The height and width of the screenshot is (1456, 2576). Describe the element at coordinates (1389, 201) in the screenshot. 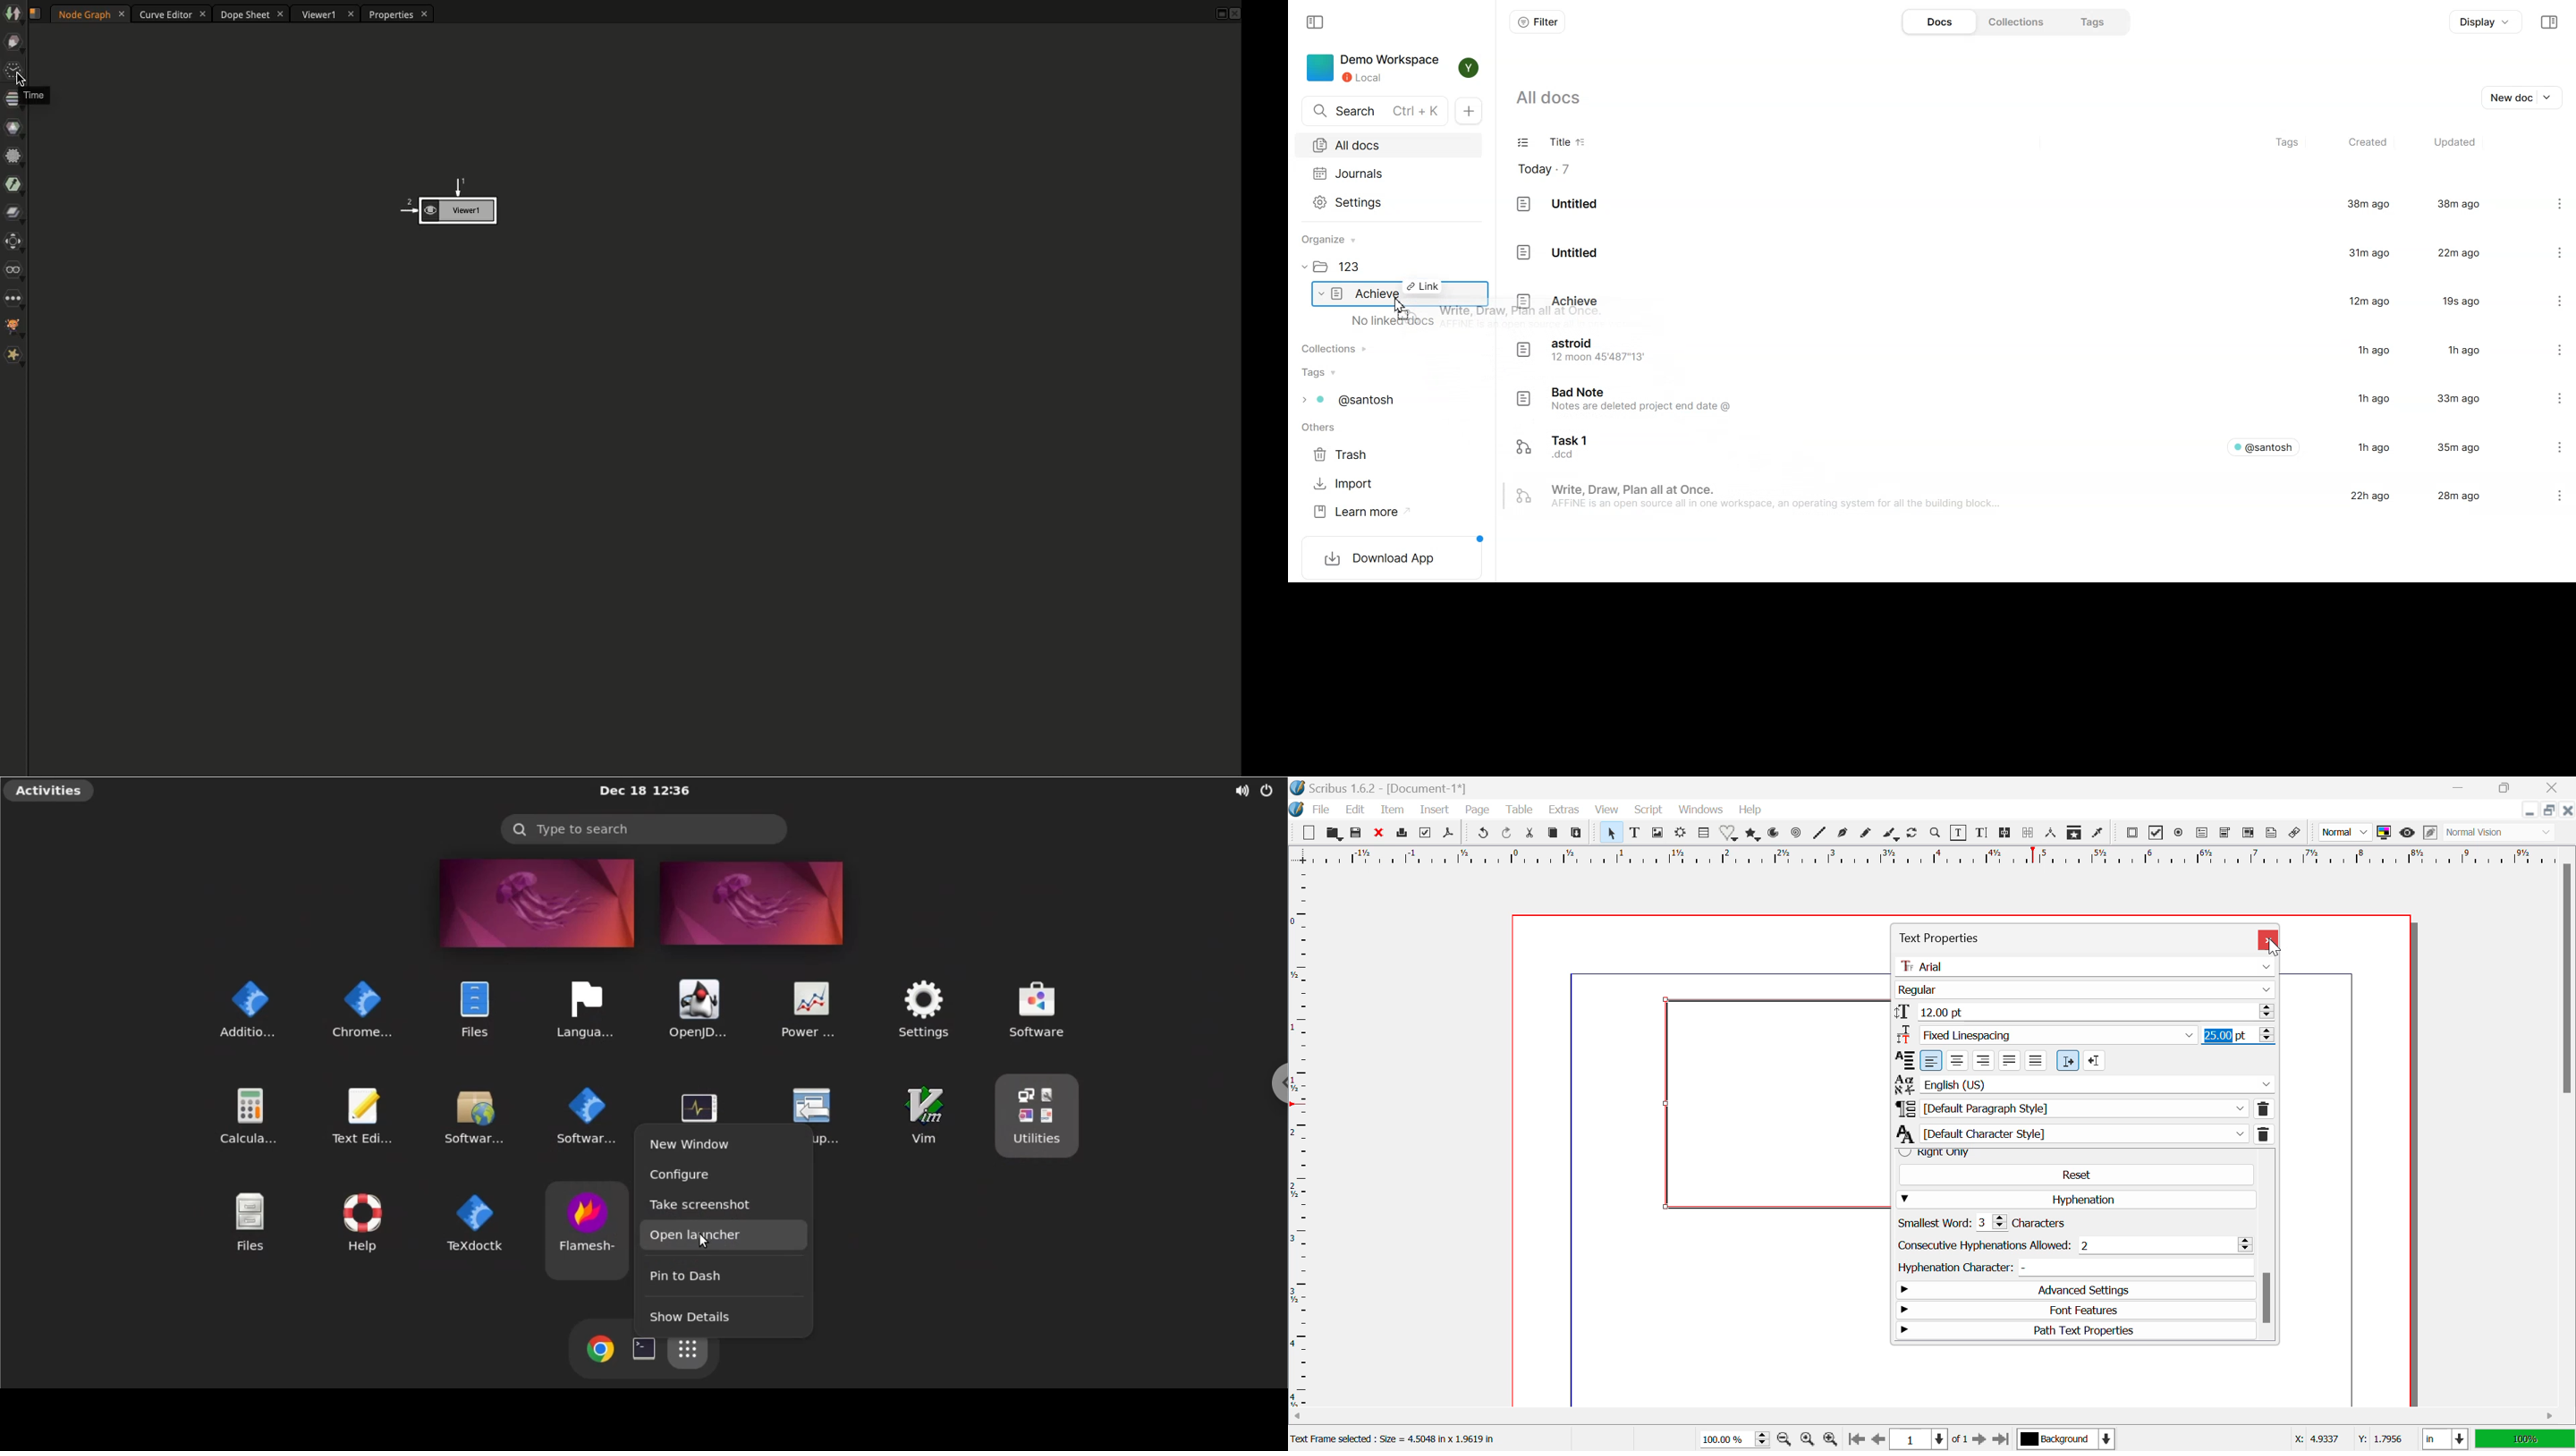

I see `Settings` at that location.